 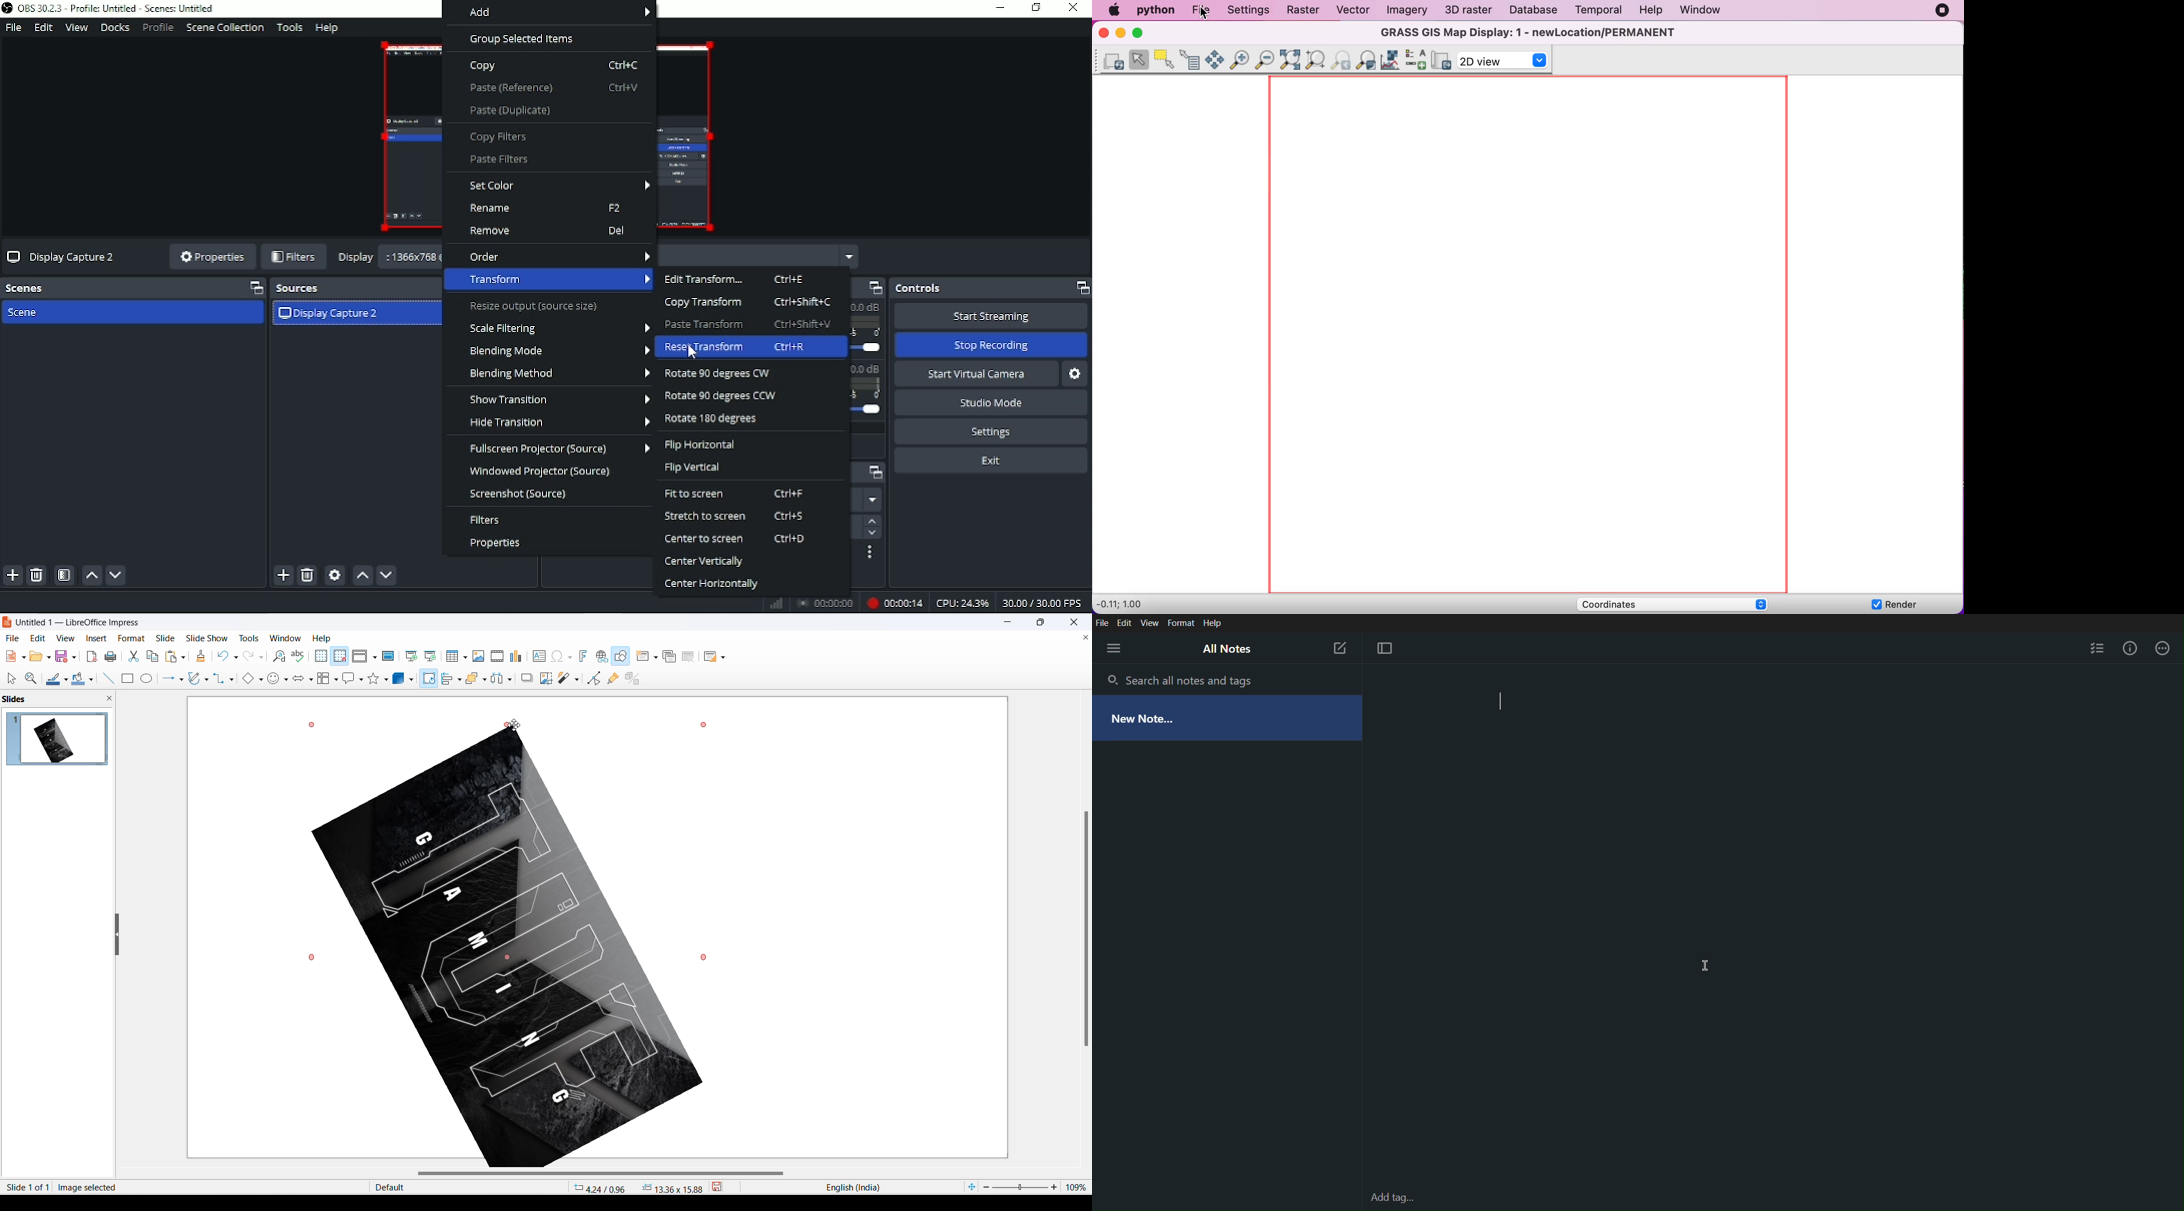 I want to click on fit current slide to windows, so click(x=970, y=1187).